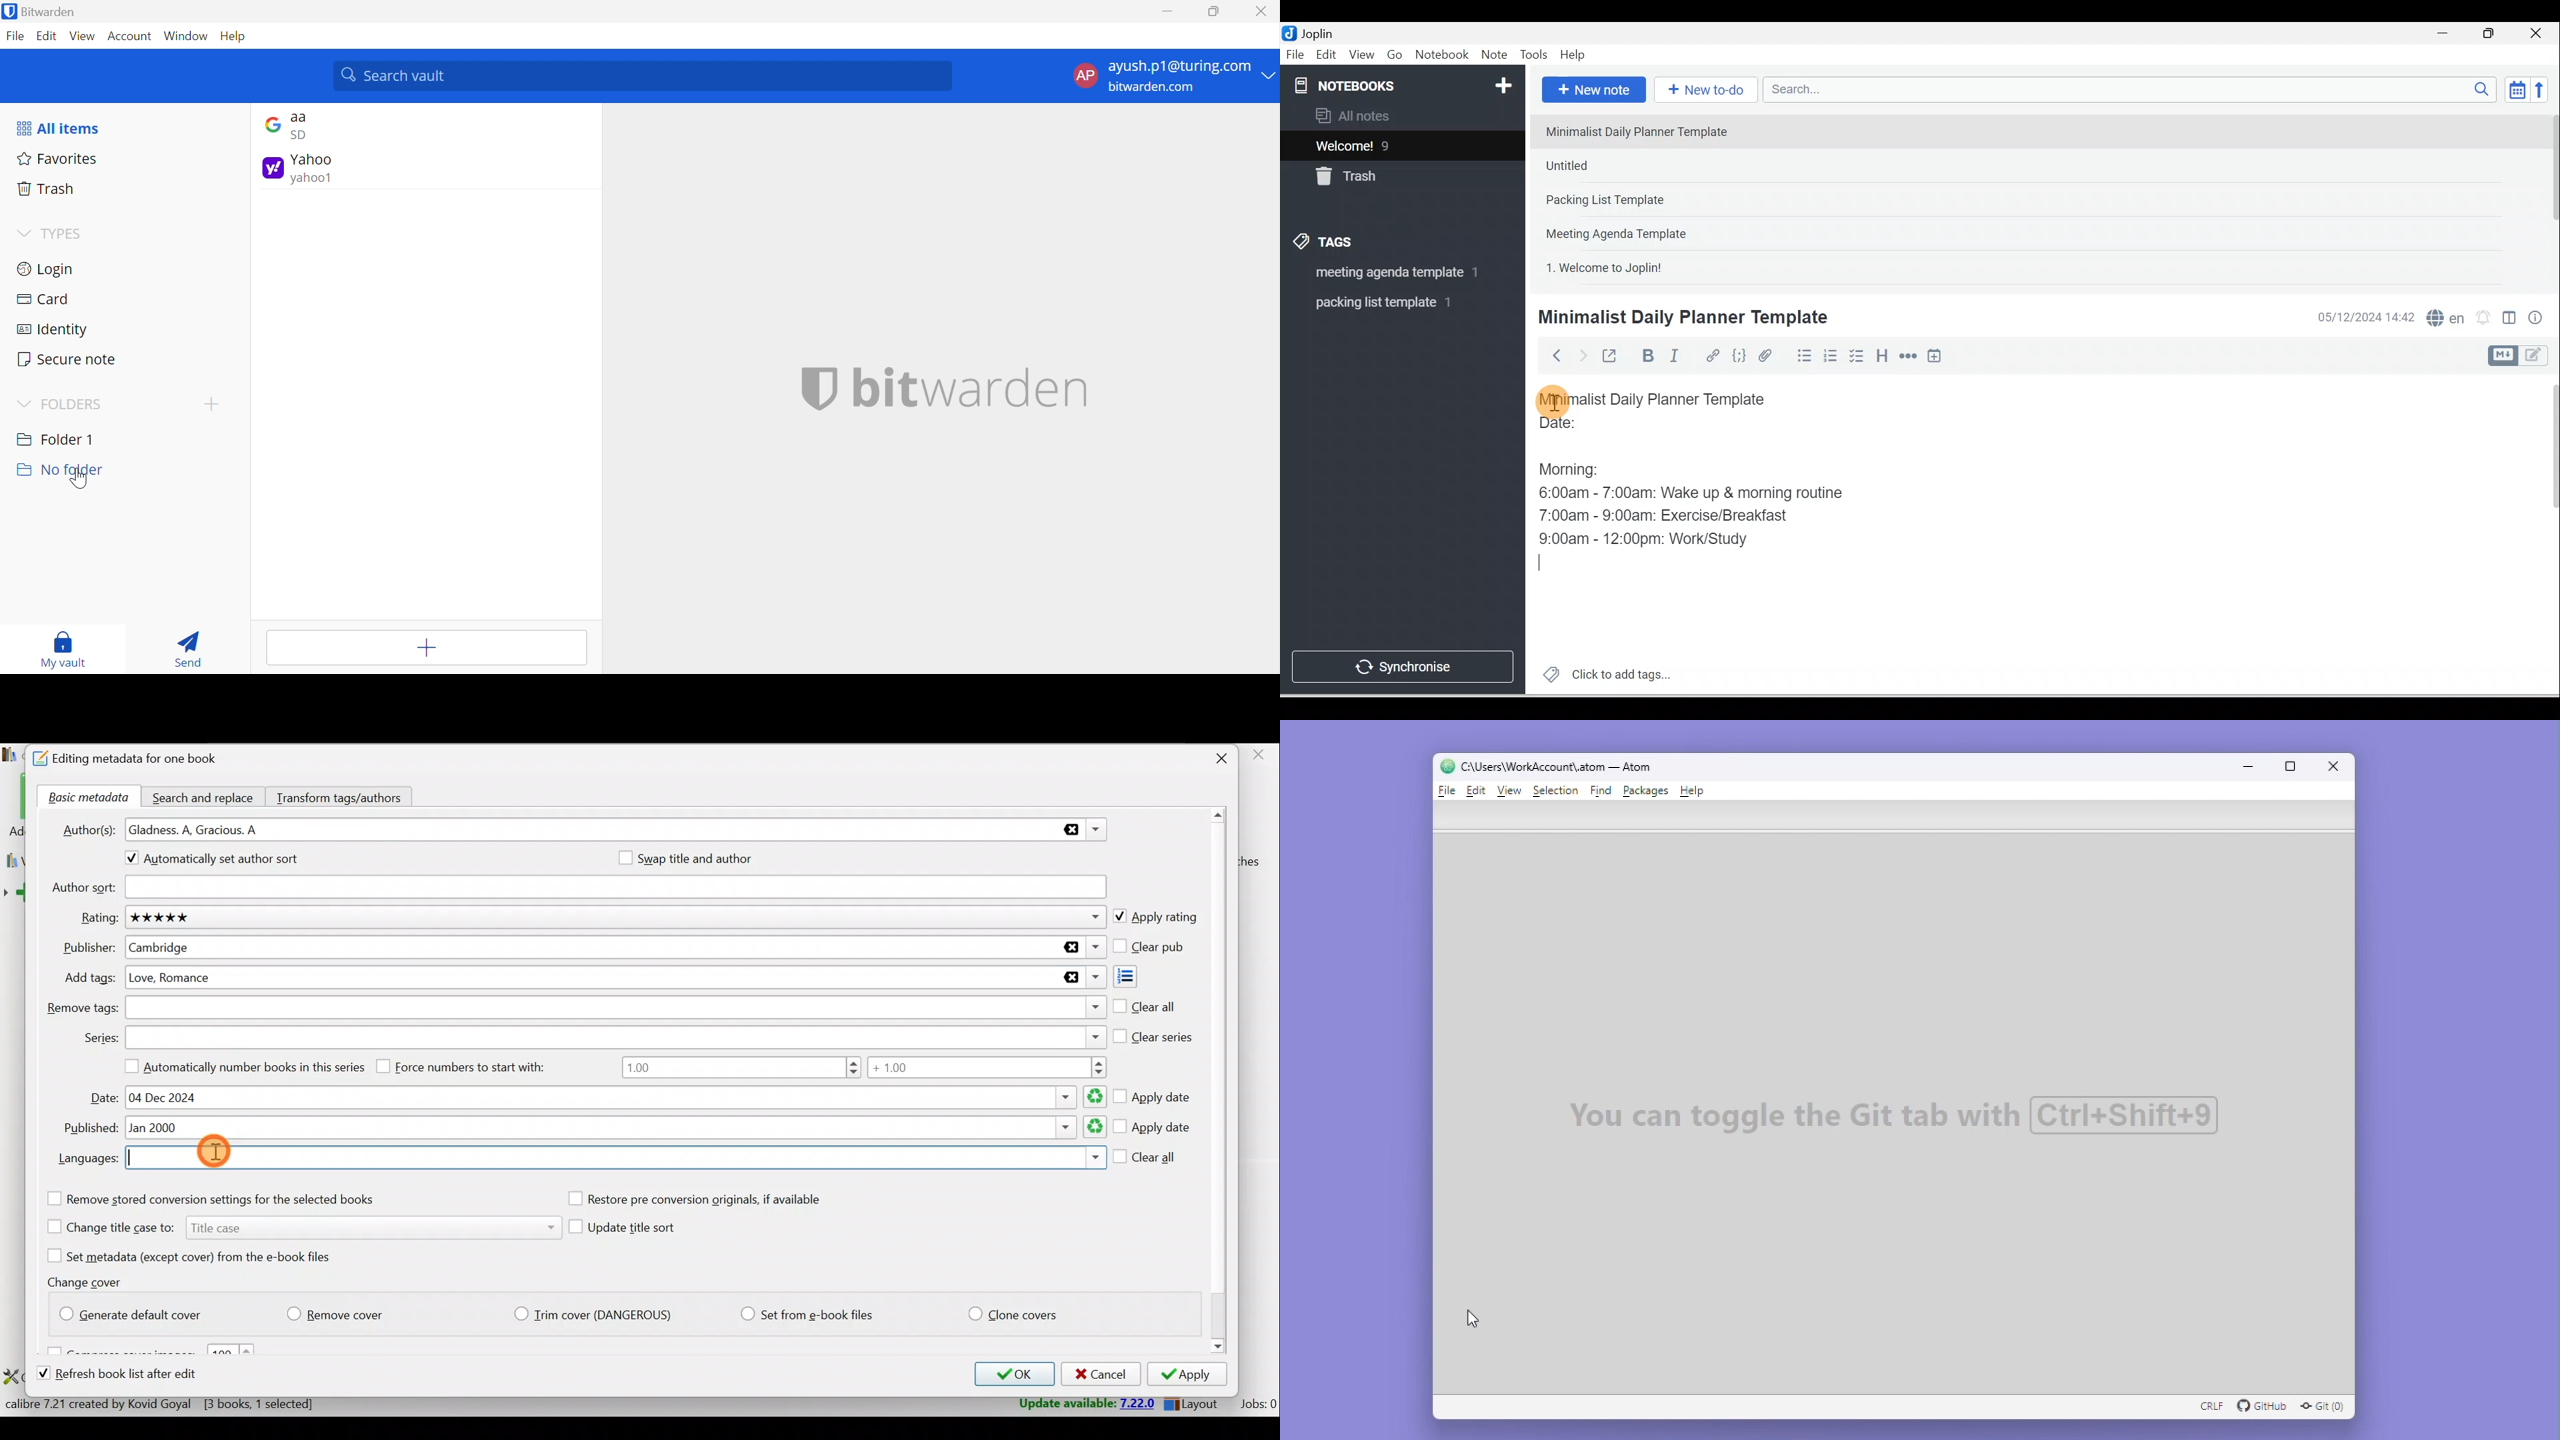 Image resolution: width=2576 pixels, height=1456 pixels. Describe the element at coordinates (1393, 143) in the screenshot. I see `Notes` at that location.